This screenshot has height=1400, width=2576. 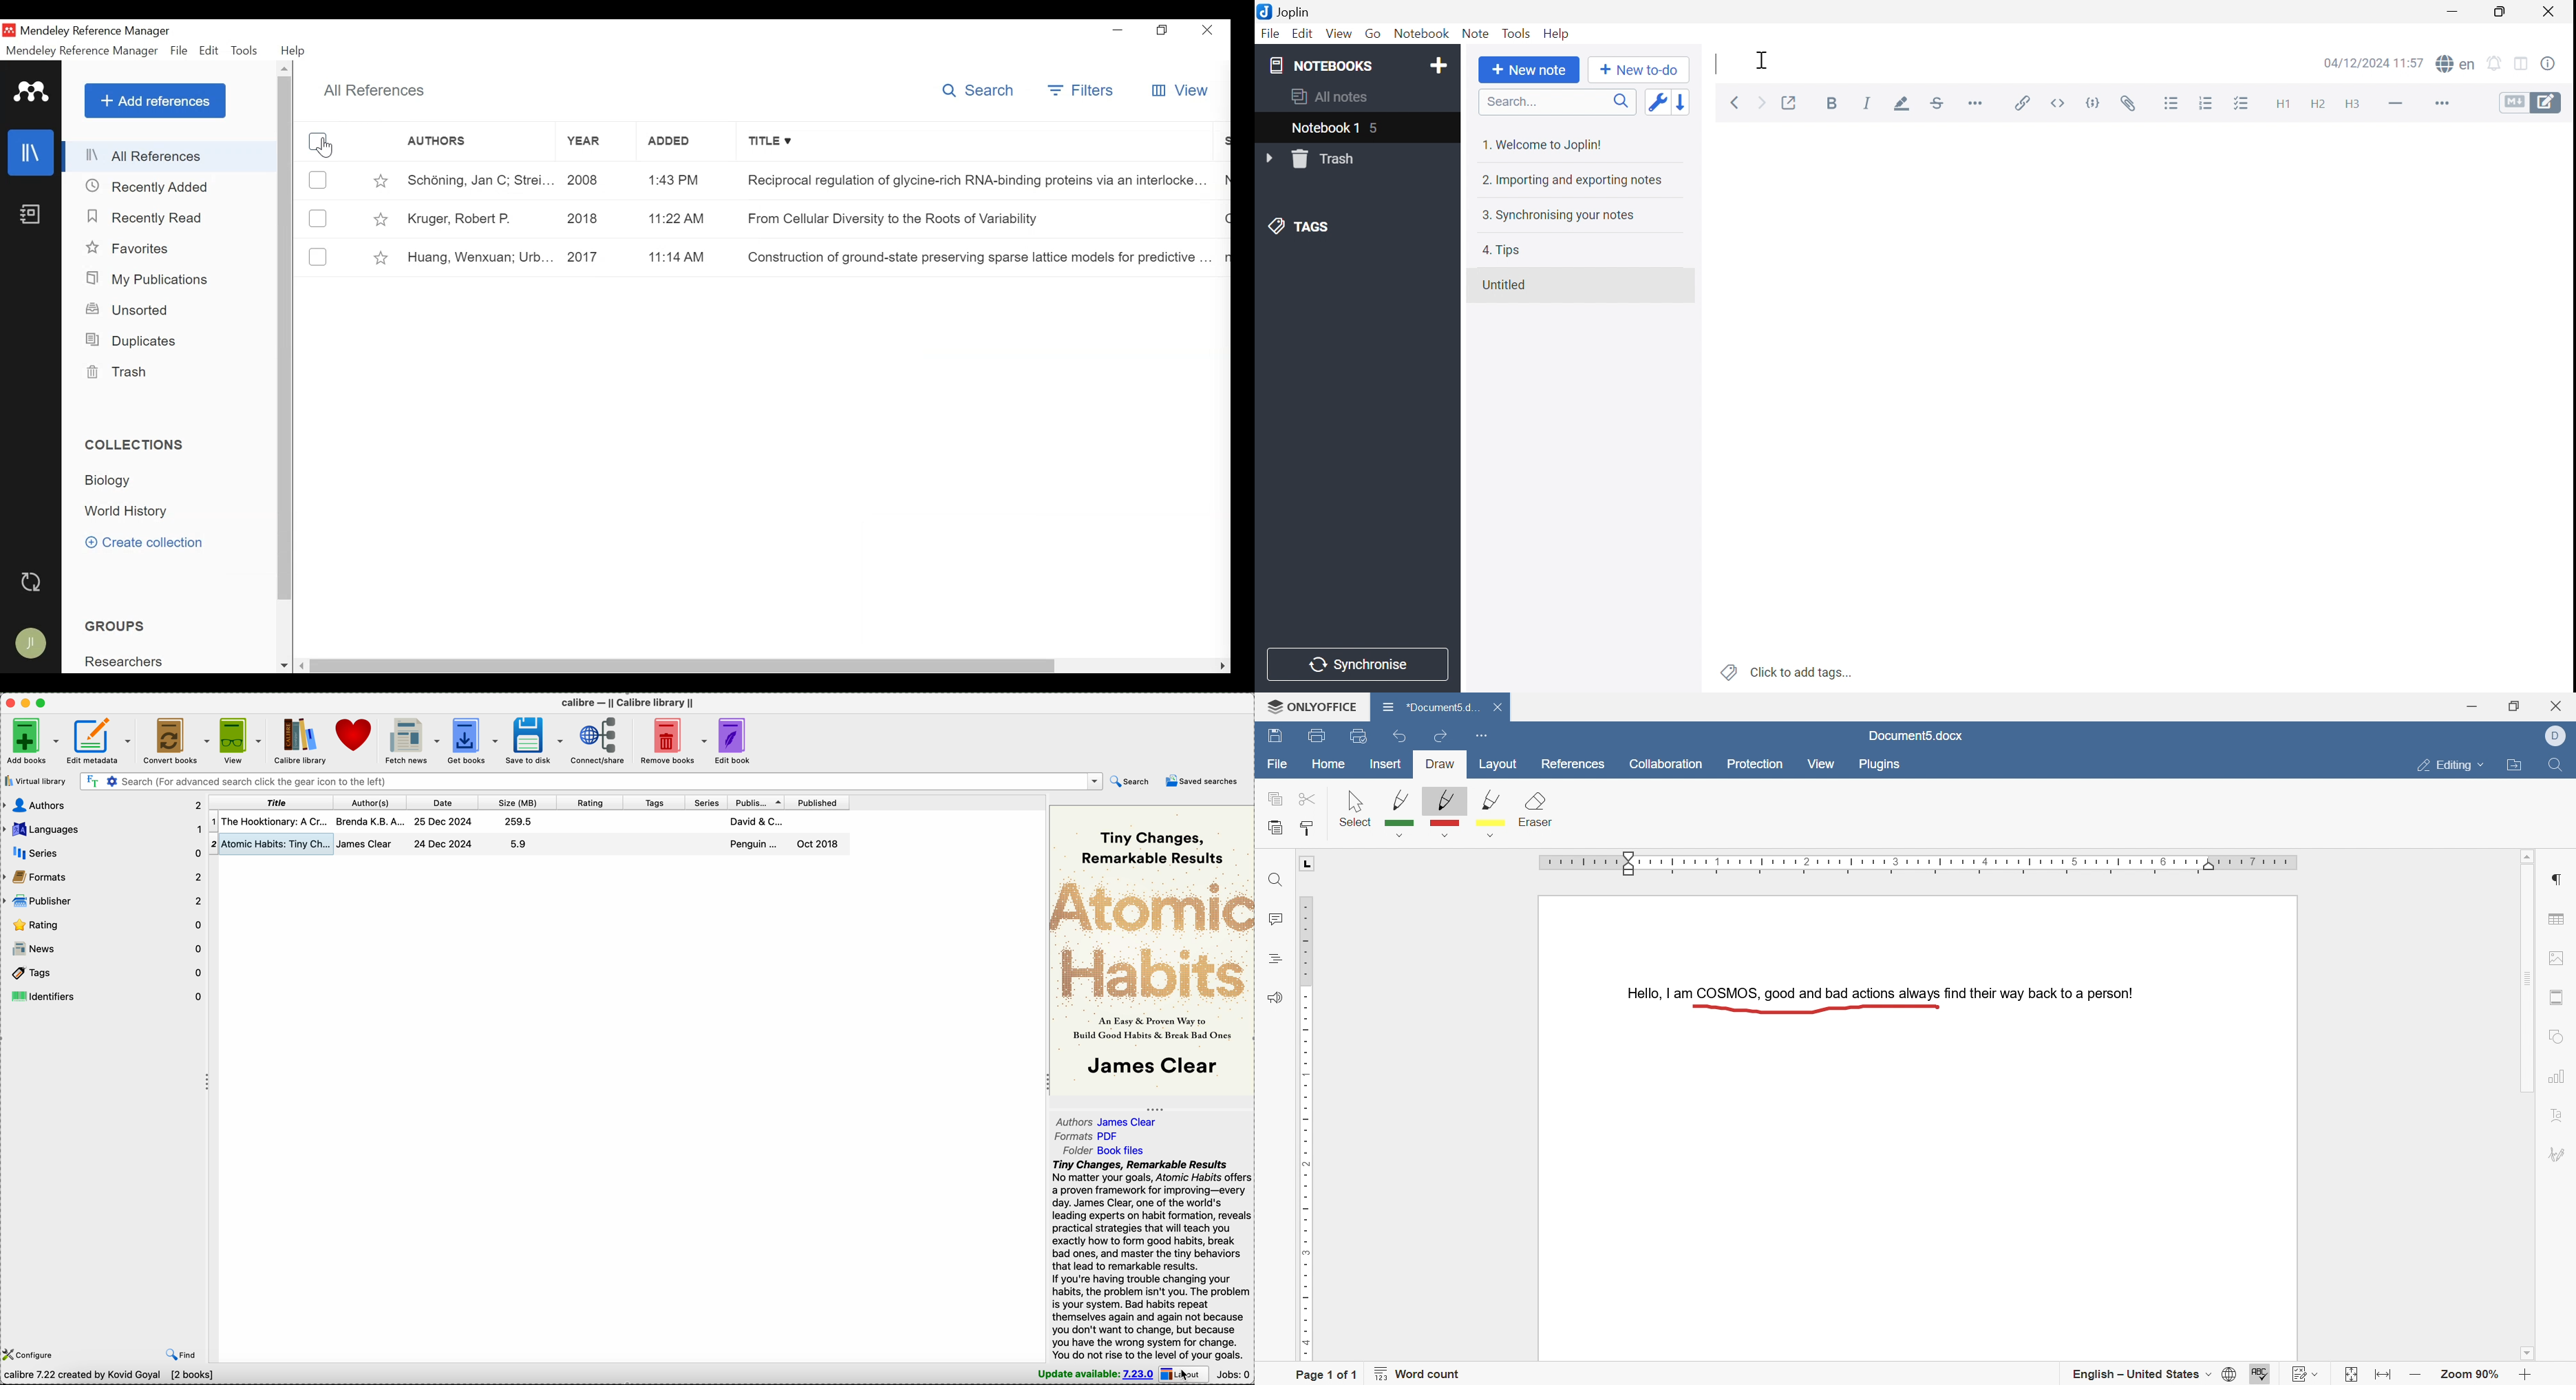 I want to click on Journal Title, so click(x=971, y=219).